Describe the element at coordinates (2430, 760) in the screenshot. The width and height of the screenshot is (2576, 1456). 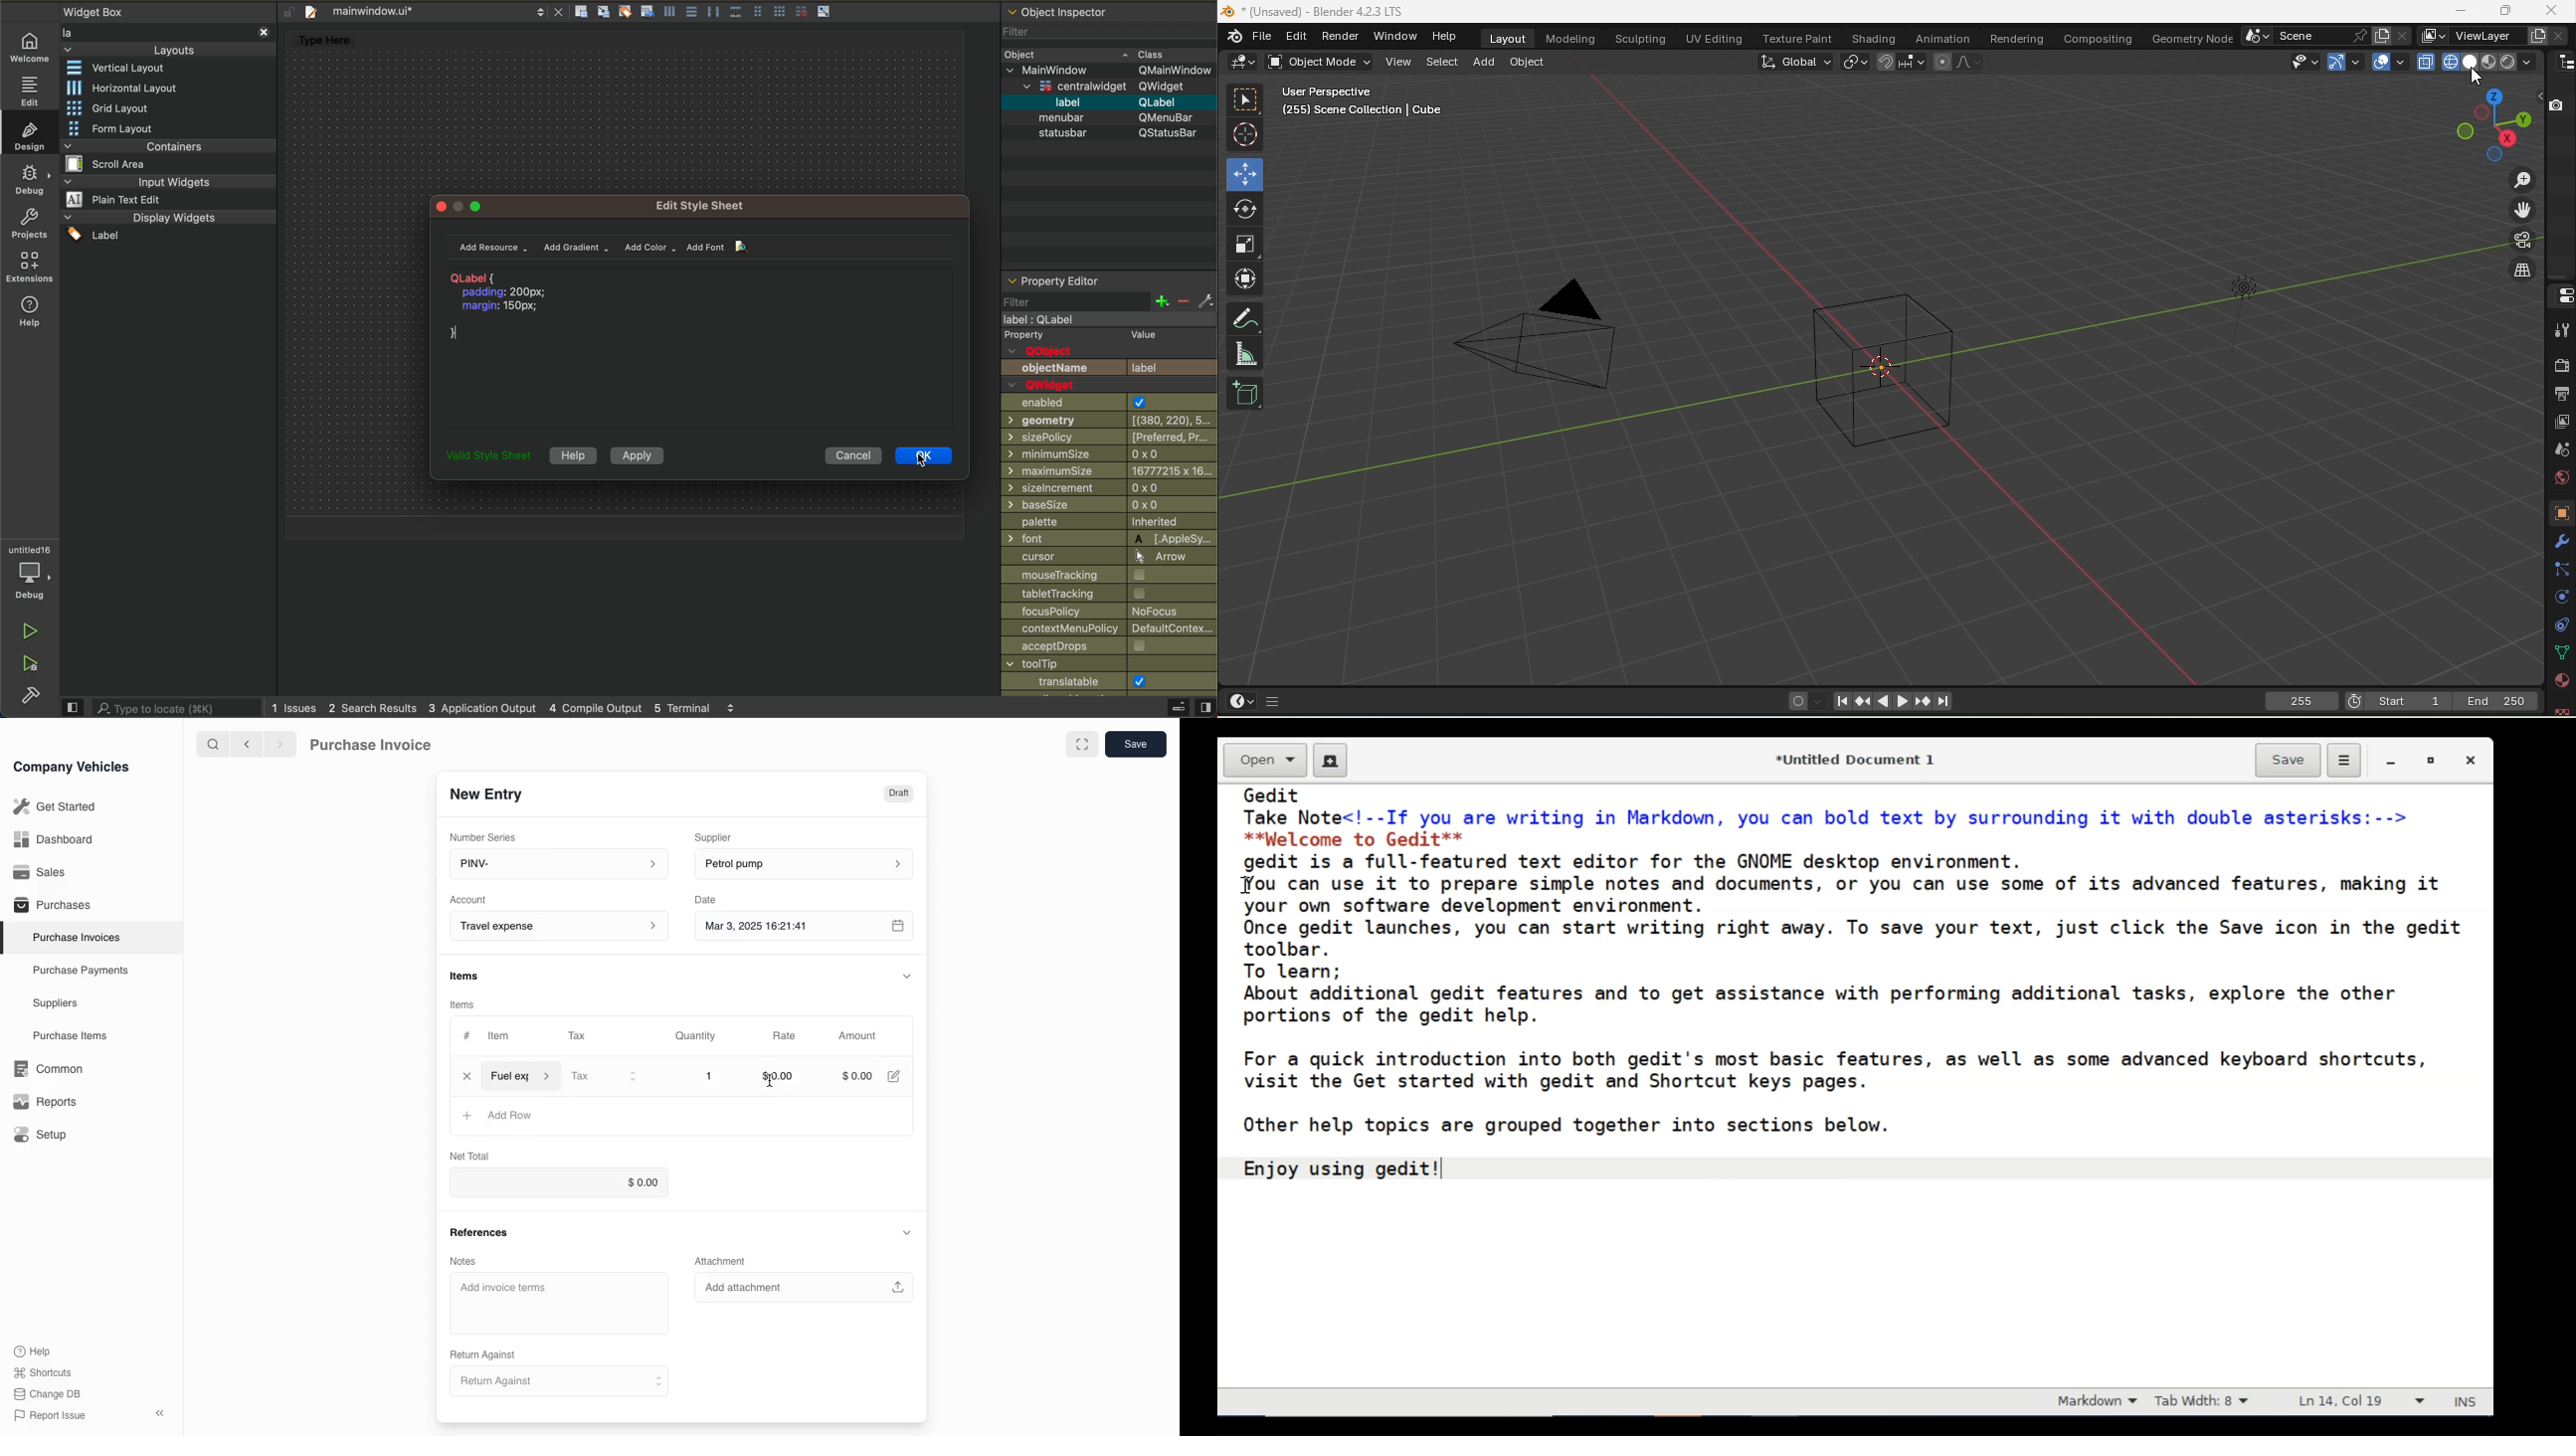
I see `restore` at that location.